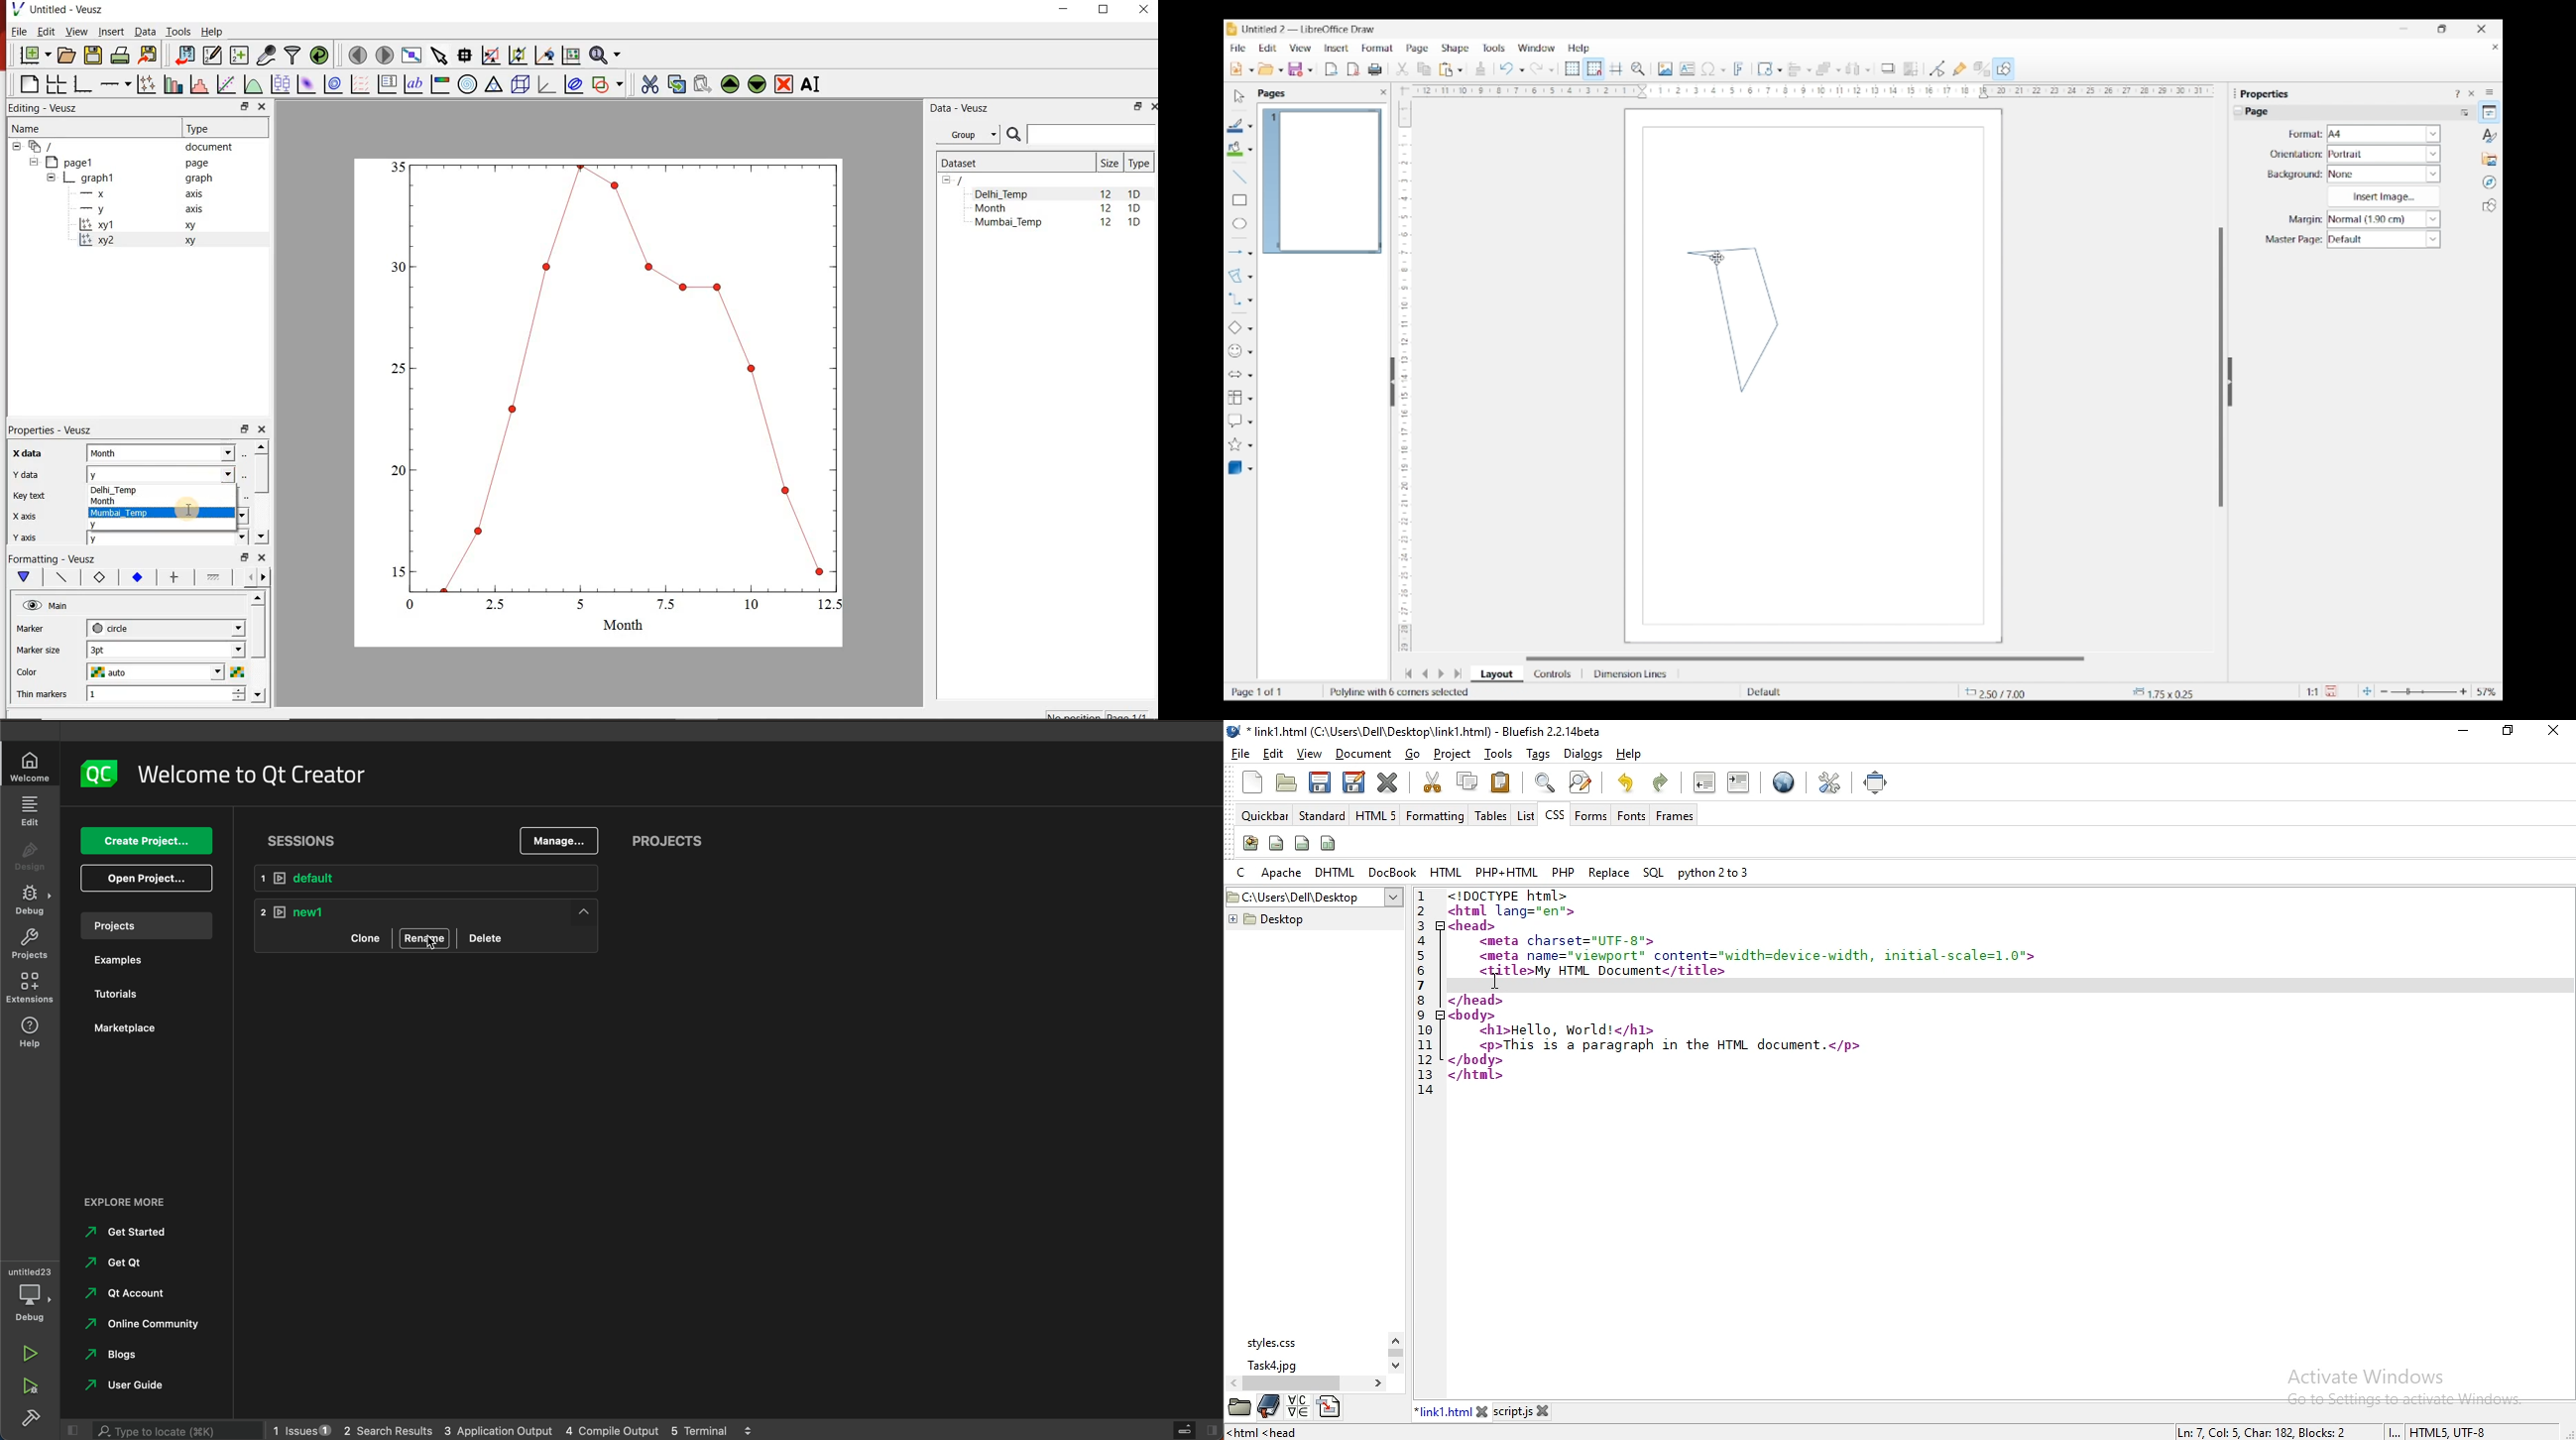 The width and height of the screenshot is (2576, 1456). What do you see at coordinates (1421, 956) in the screenshot?
I see `5` at bounding box center [1421, 956].